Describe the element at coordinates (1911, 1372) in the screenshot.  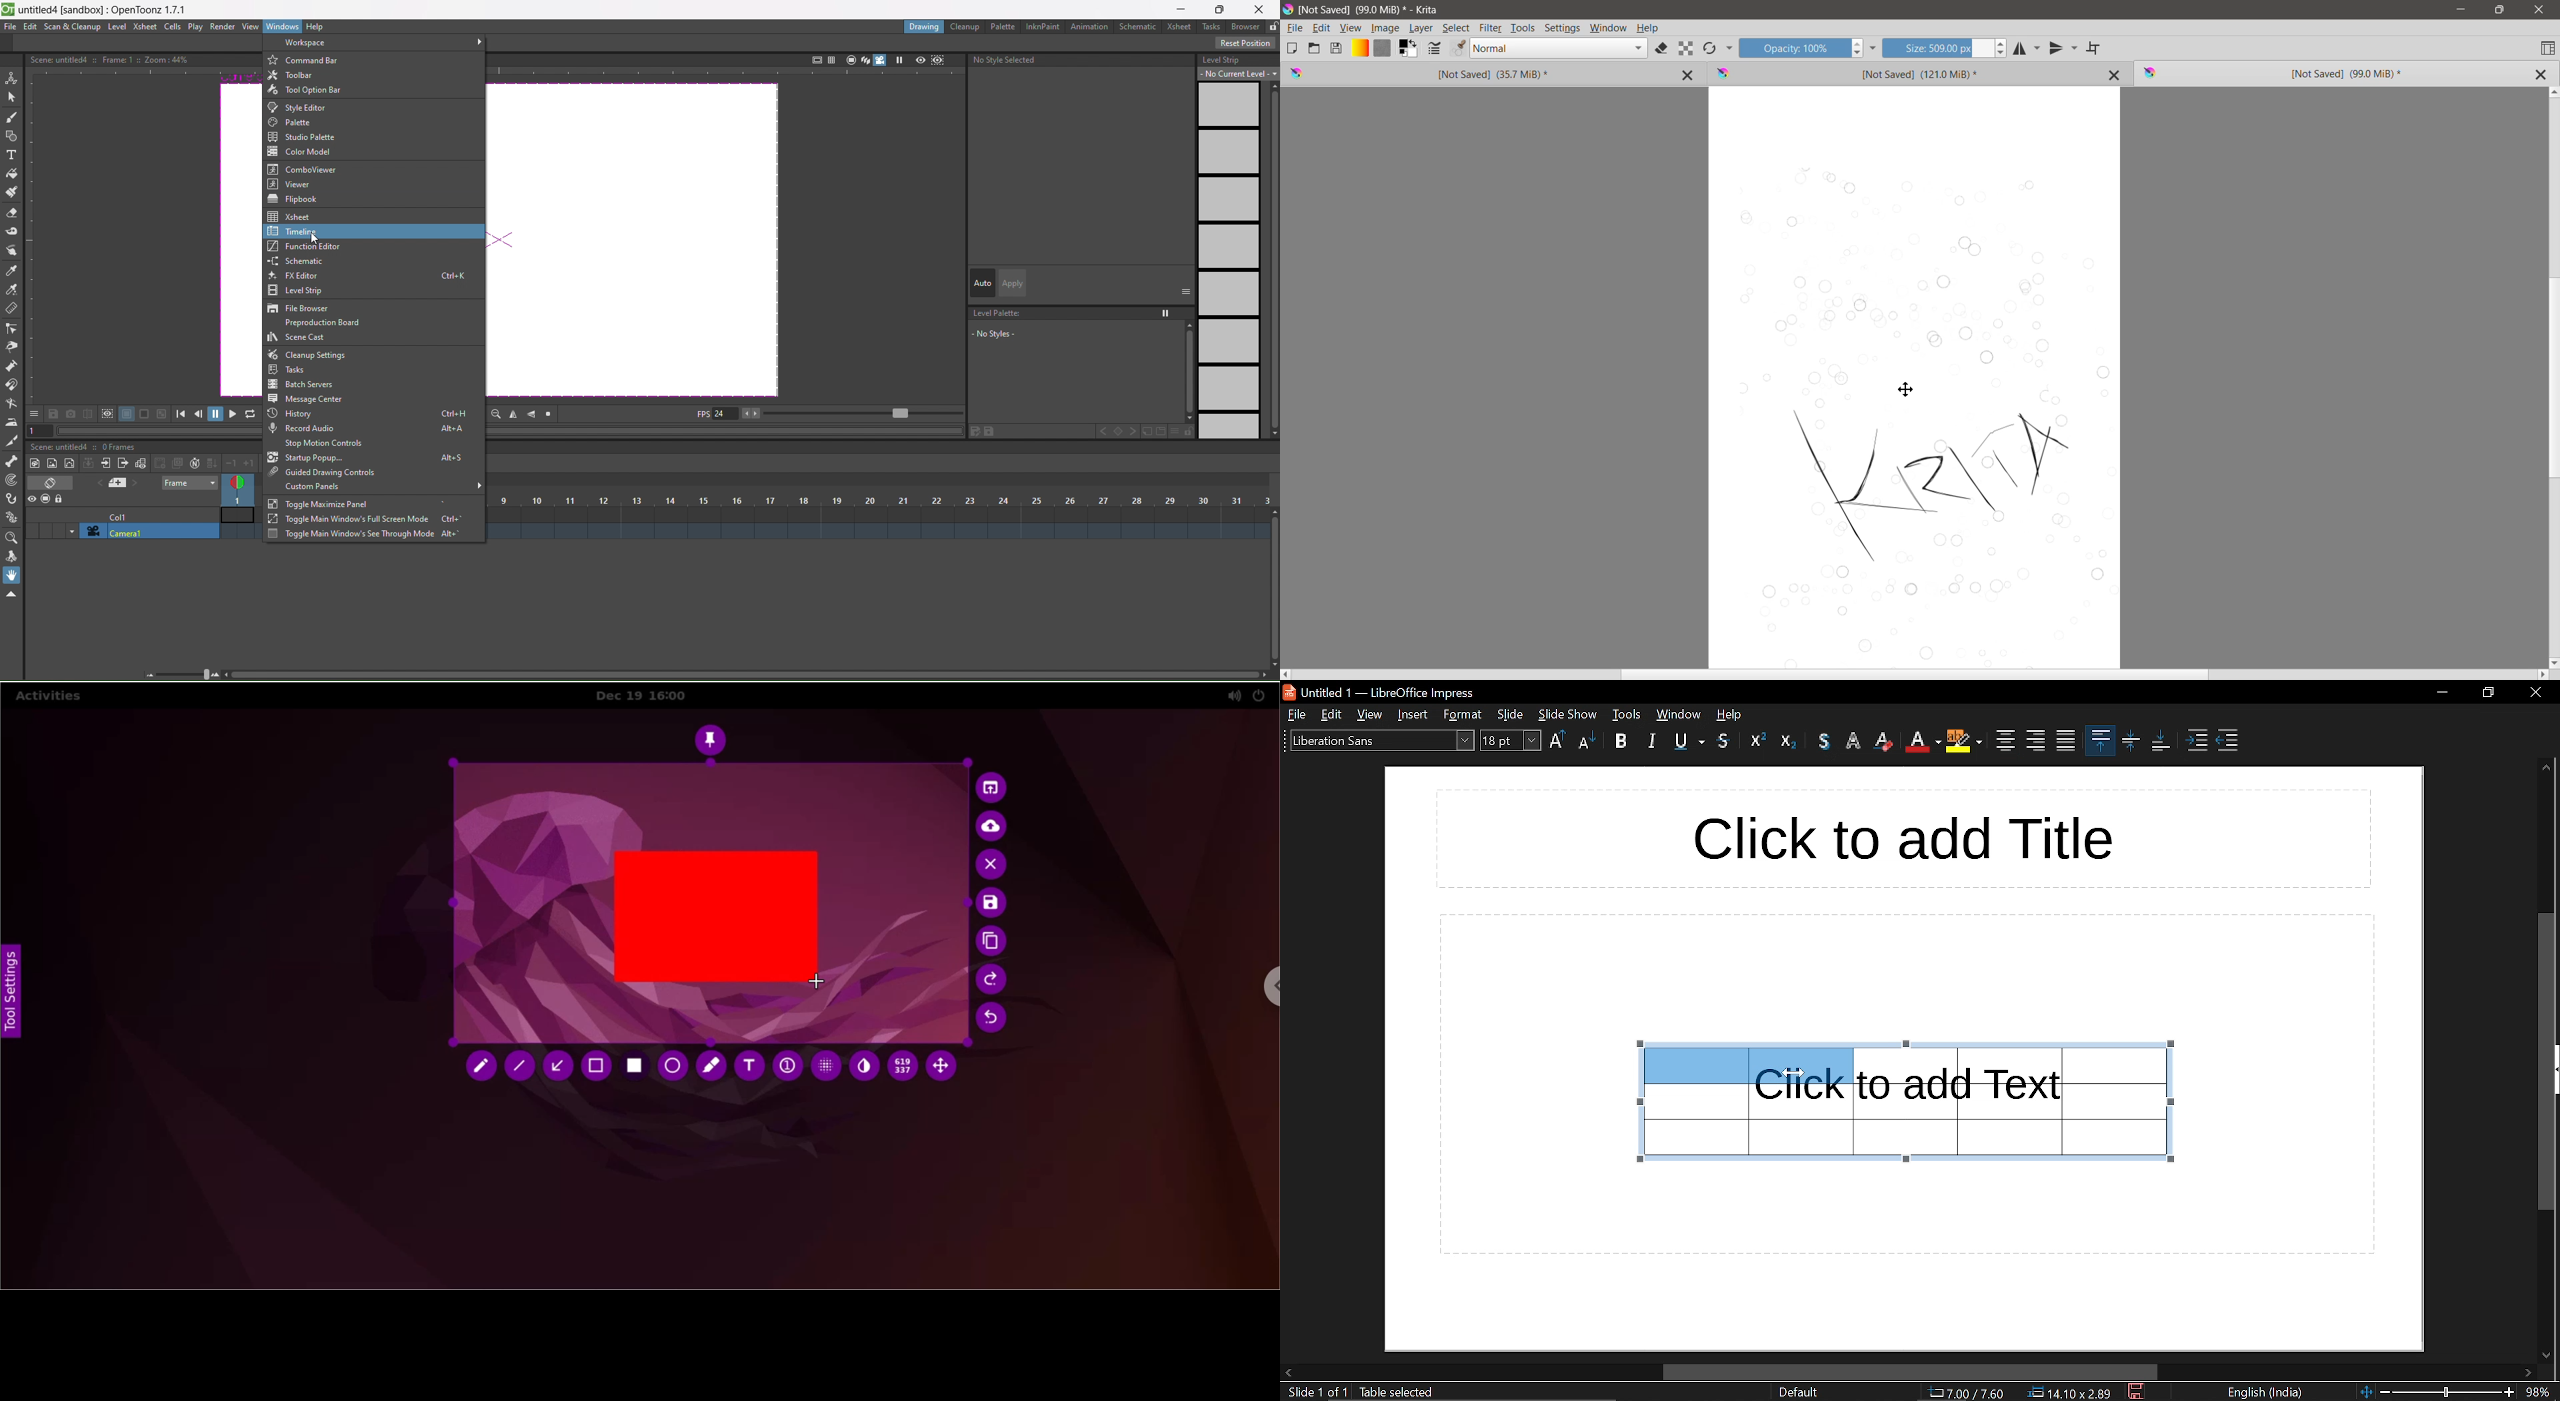
I see `horizontal scrollbar` at that location.